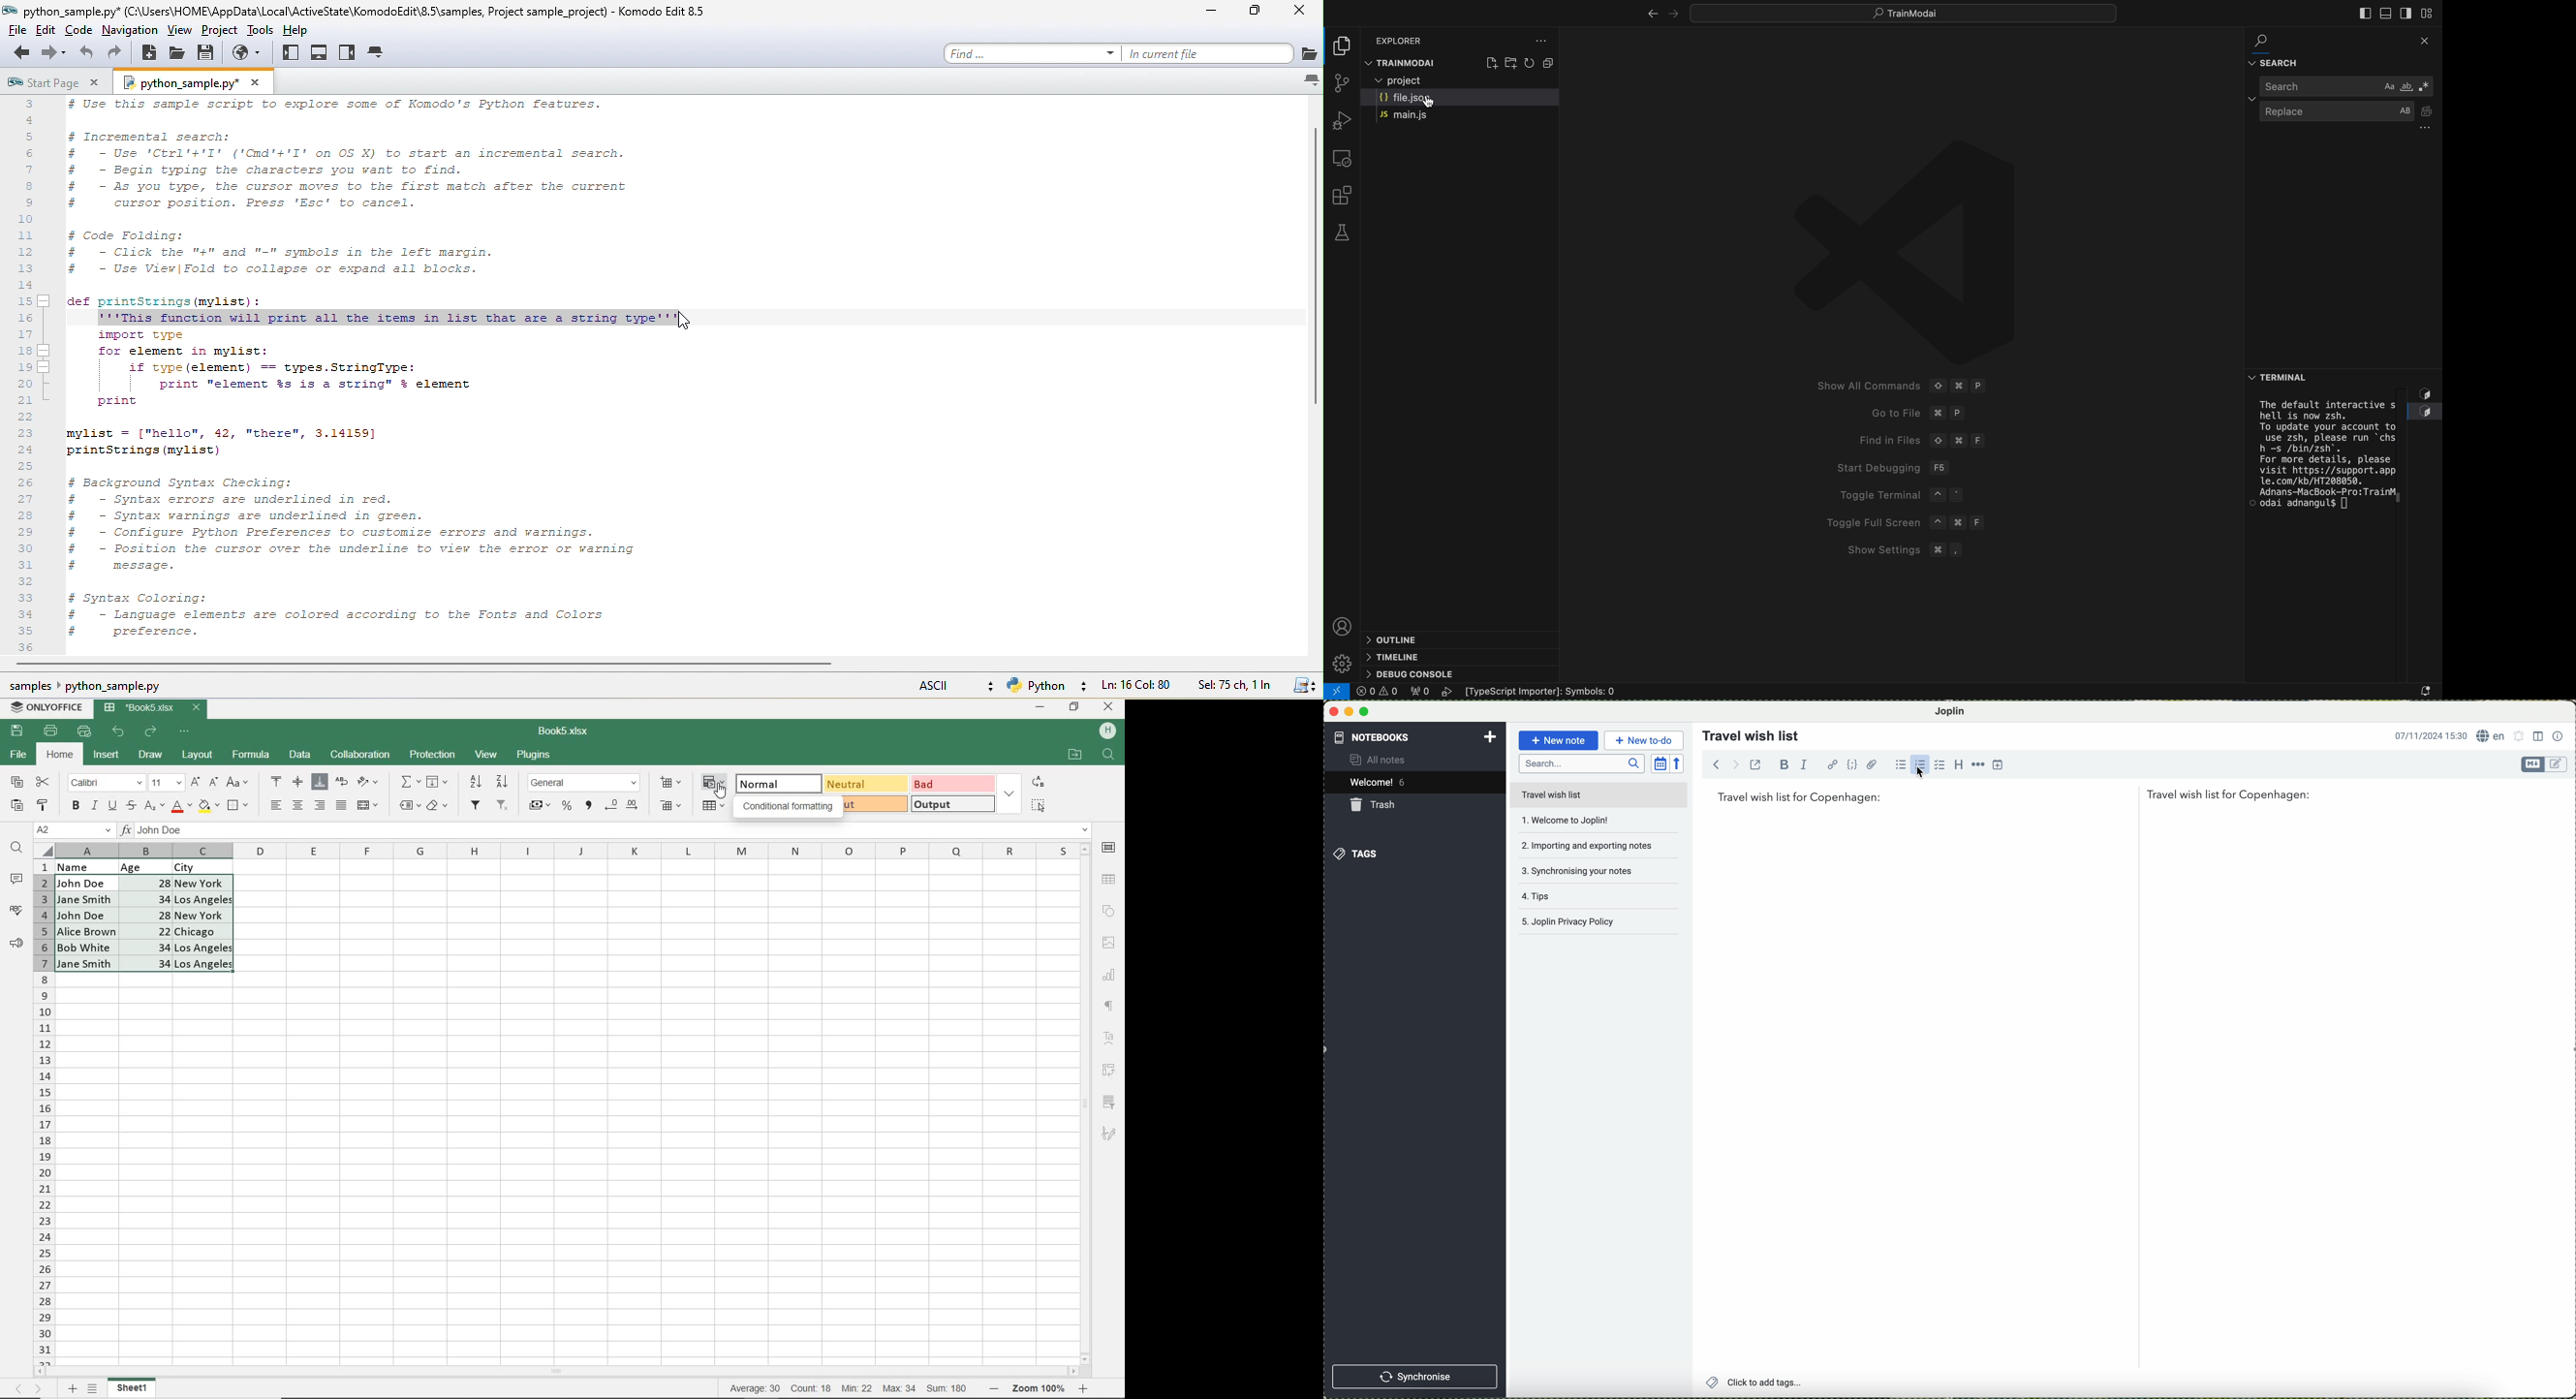 The height and width of the screenshot is (1400, 2576). I want to click on REMOVE FILTER, so click(504, 804).